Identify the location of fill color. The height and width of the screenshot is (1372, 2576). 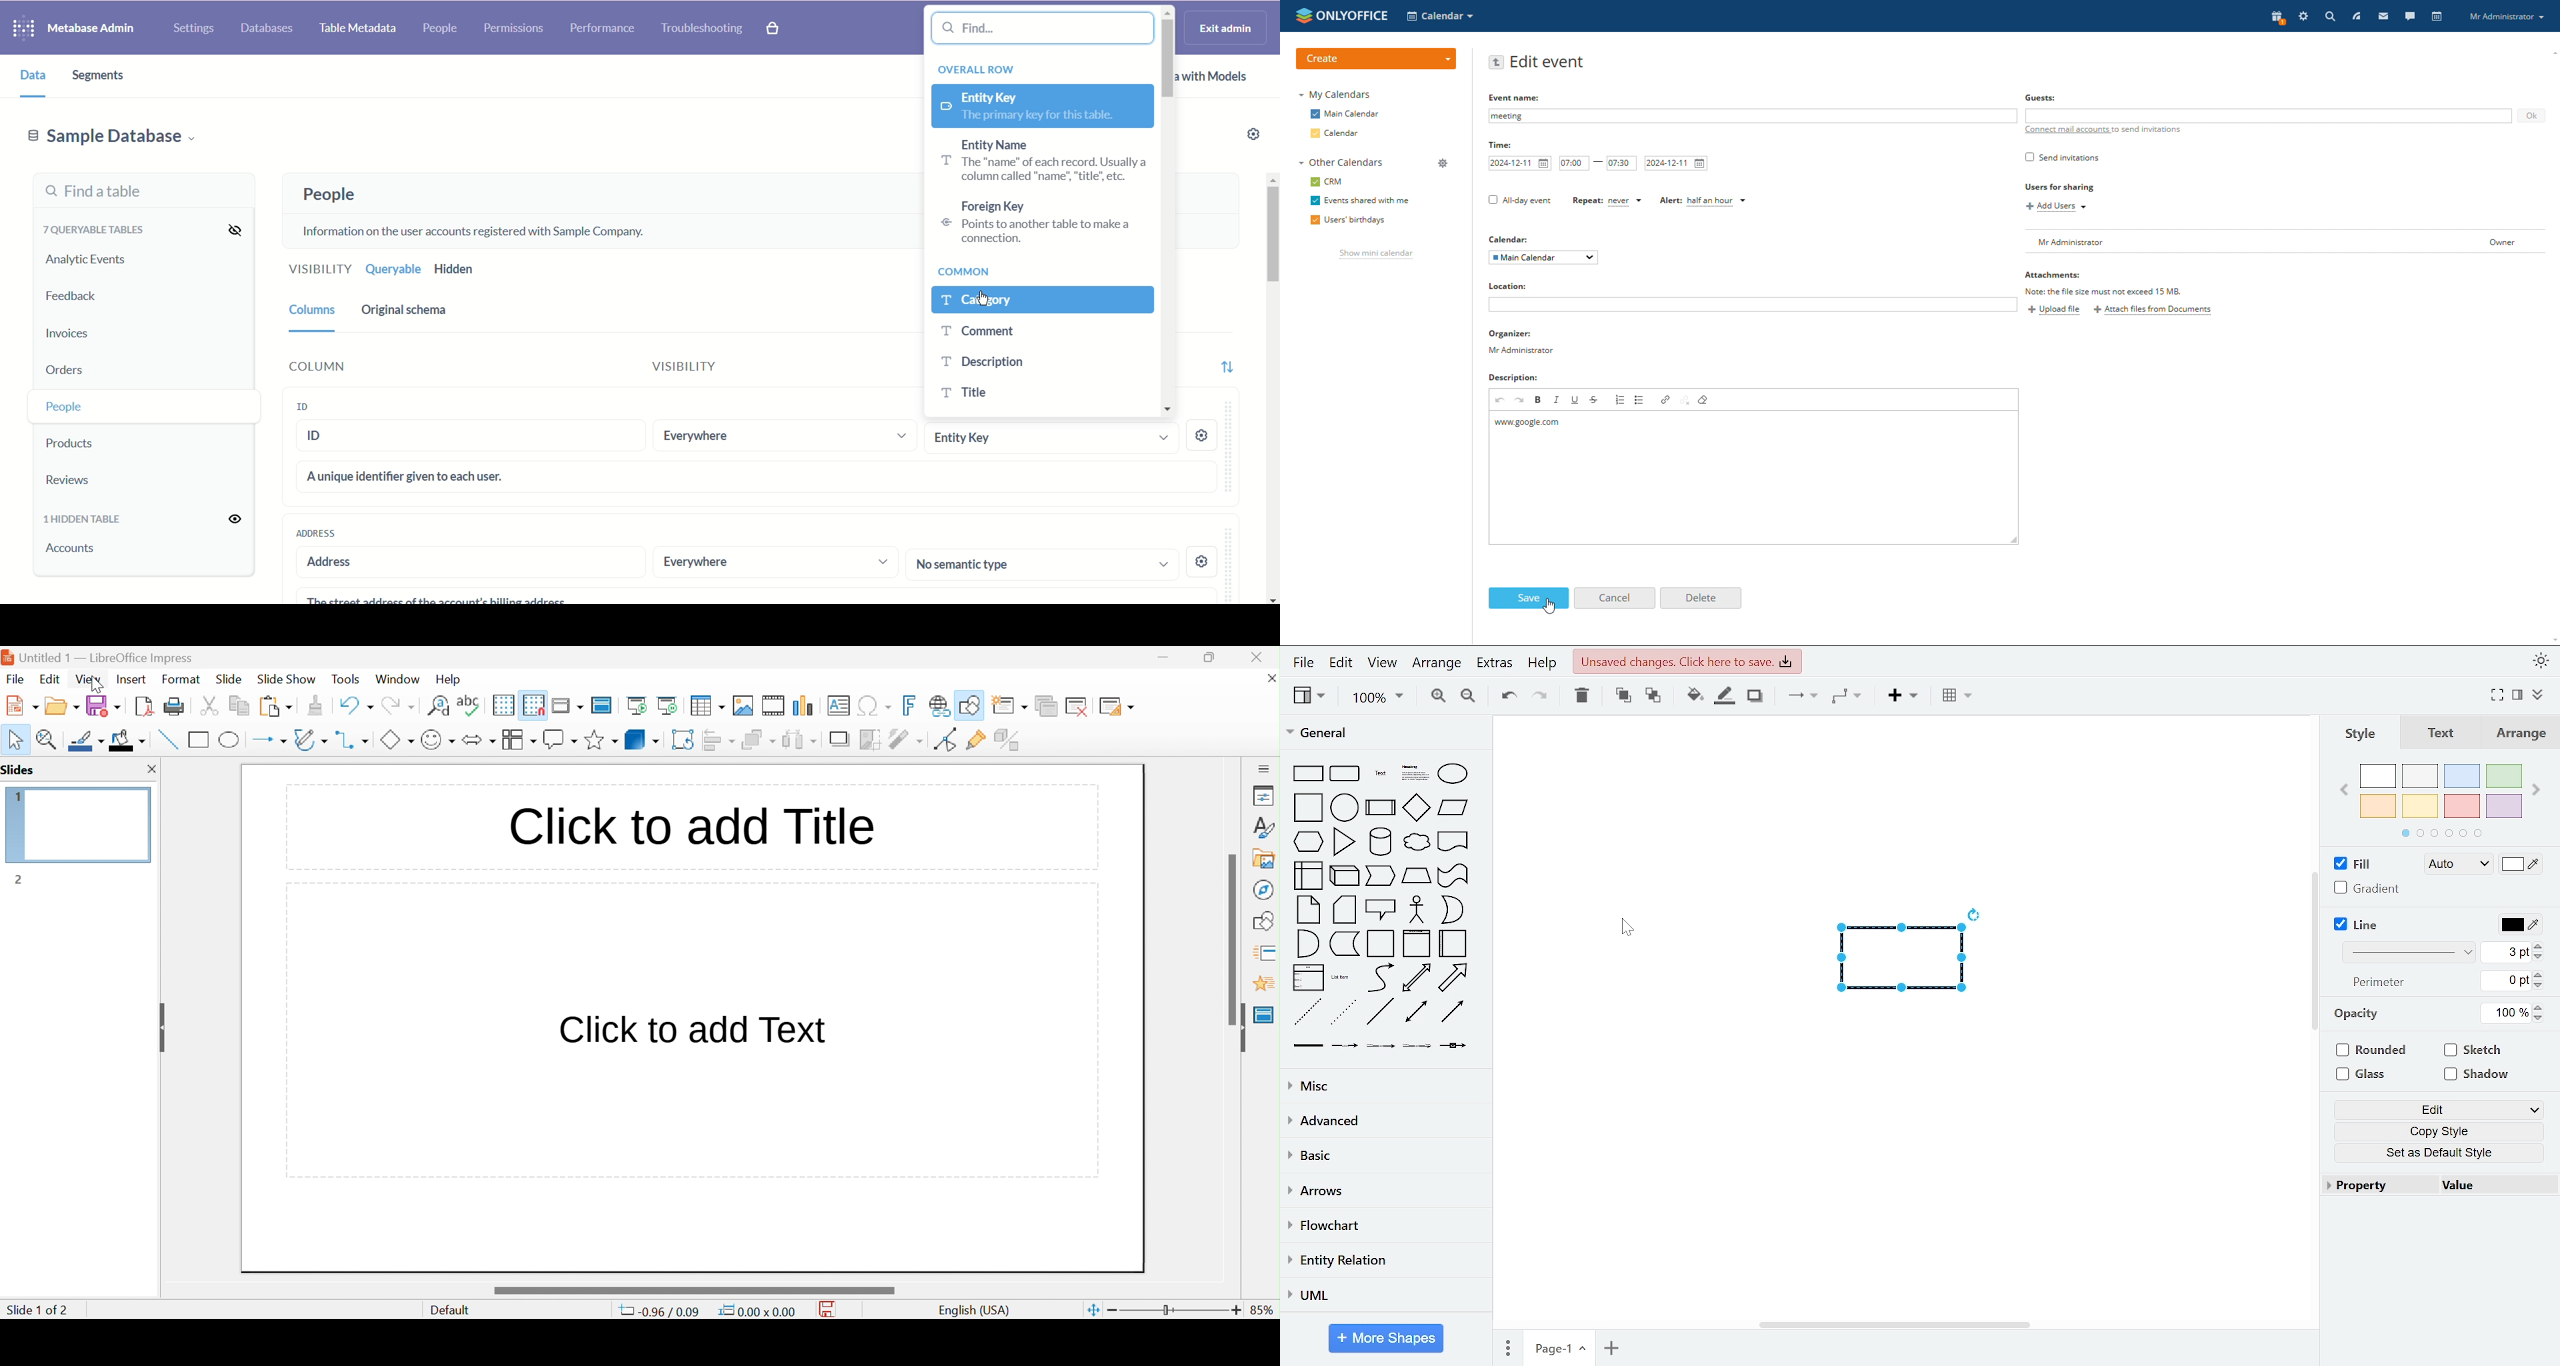
(2522, 865).